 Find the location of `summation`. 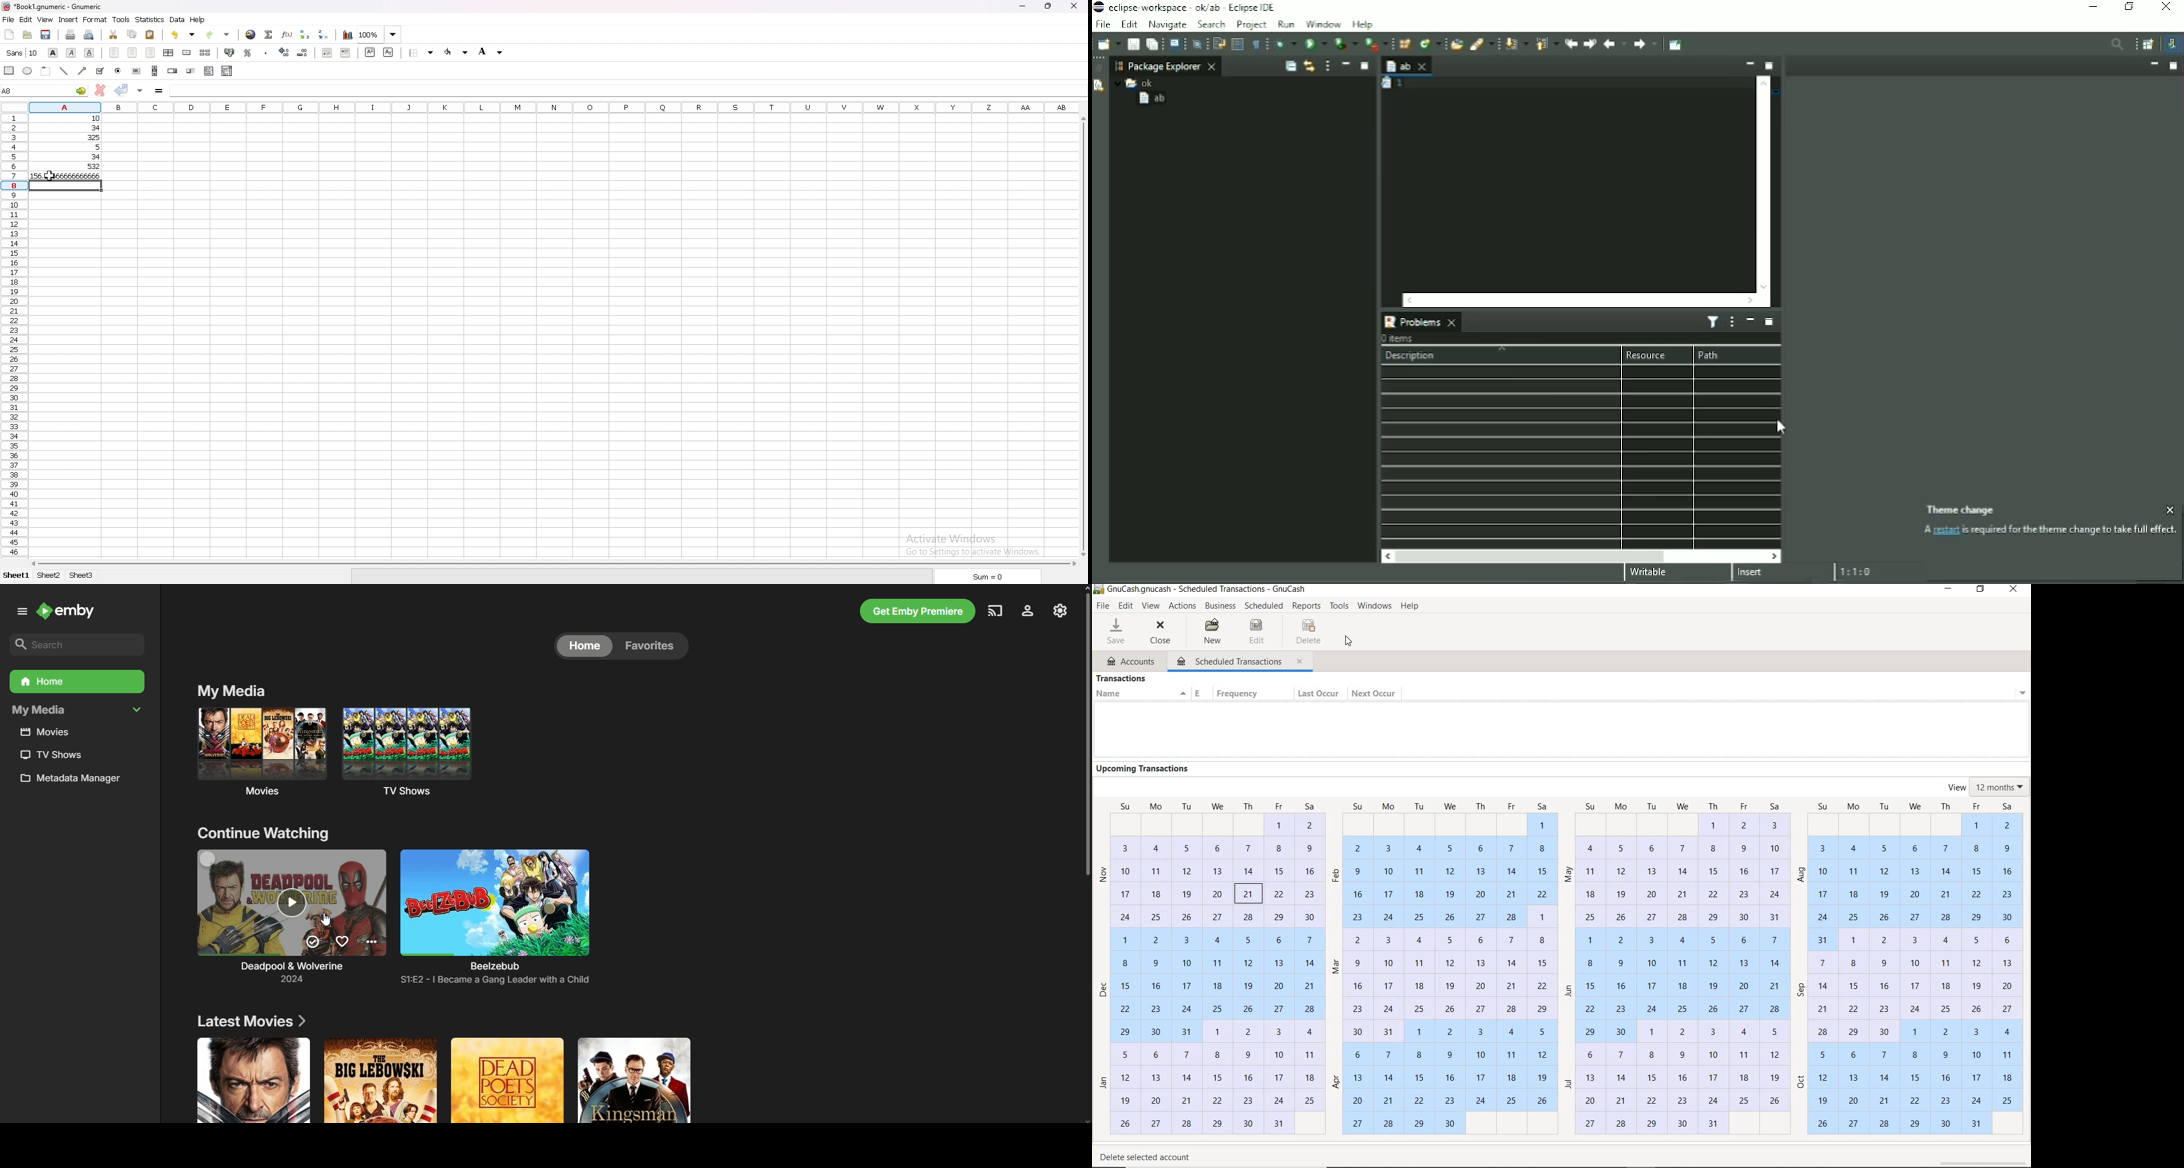

summation is located at coordinates (269, 35).